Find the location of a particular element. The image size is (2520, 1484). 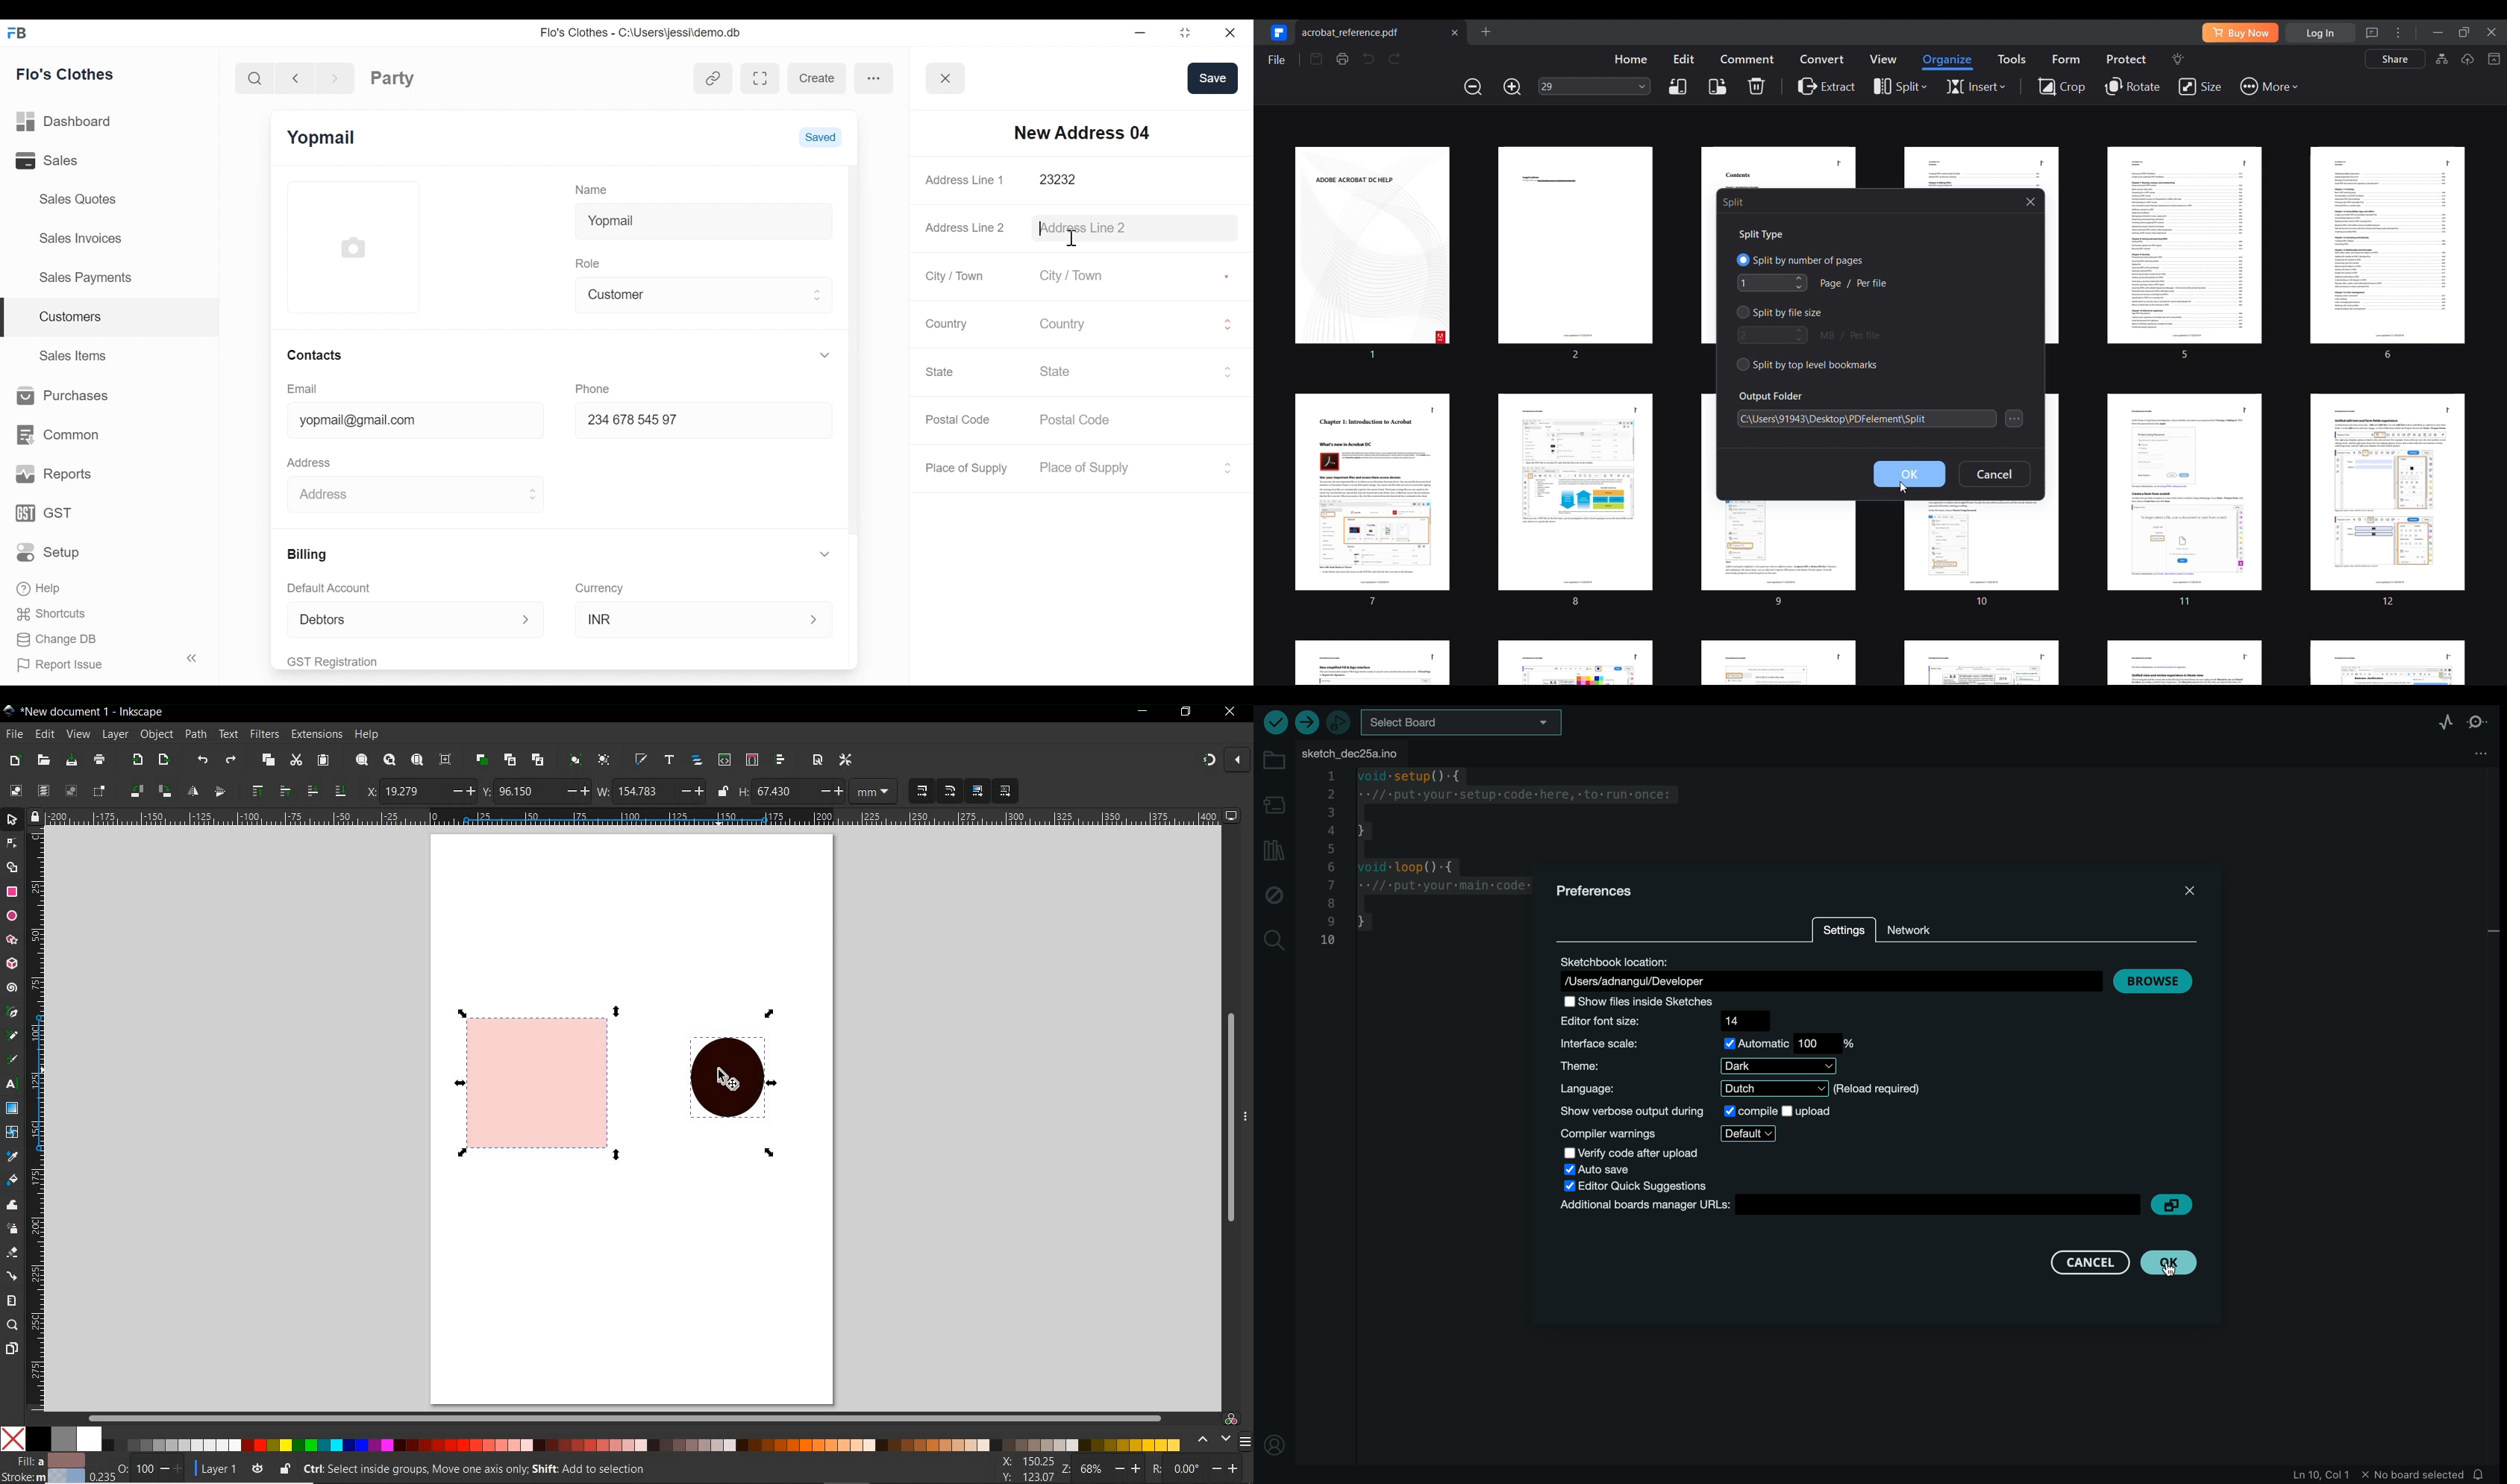

open object is located at coordinates (697, 761).